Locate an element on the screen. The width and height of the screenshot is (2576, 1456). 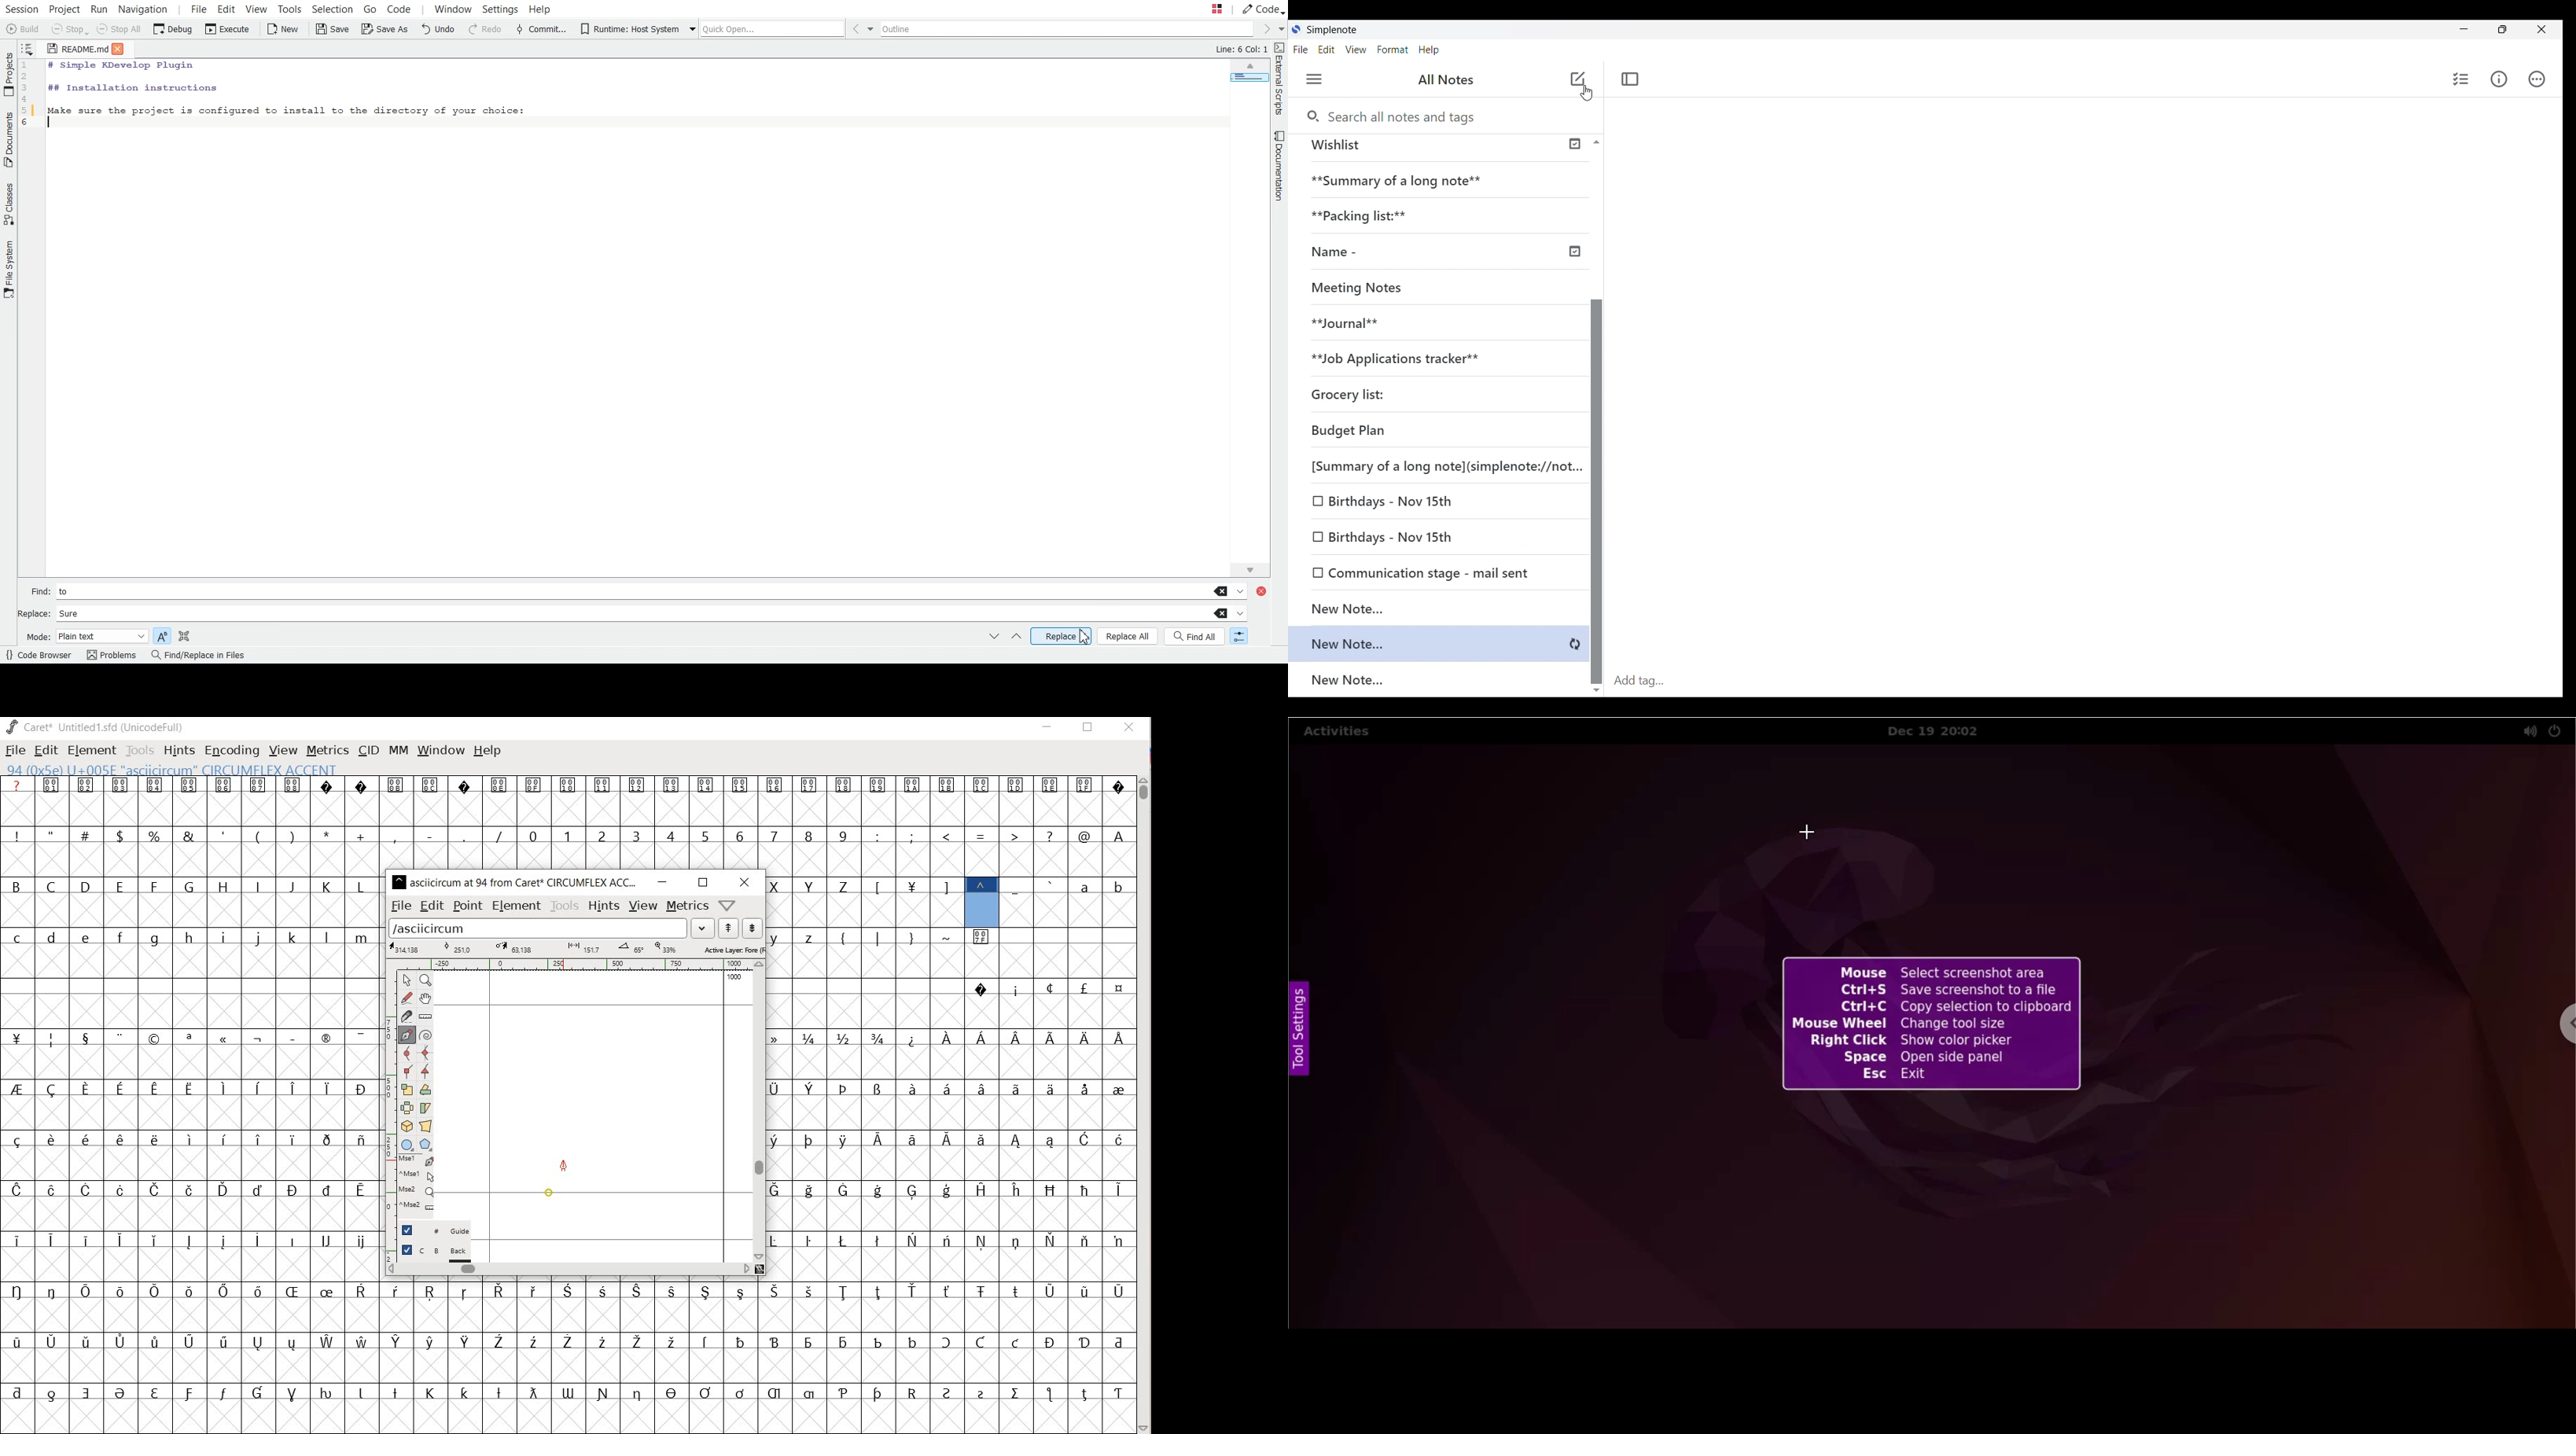
metrics is located at coordinates (688, 906).